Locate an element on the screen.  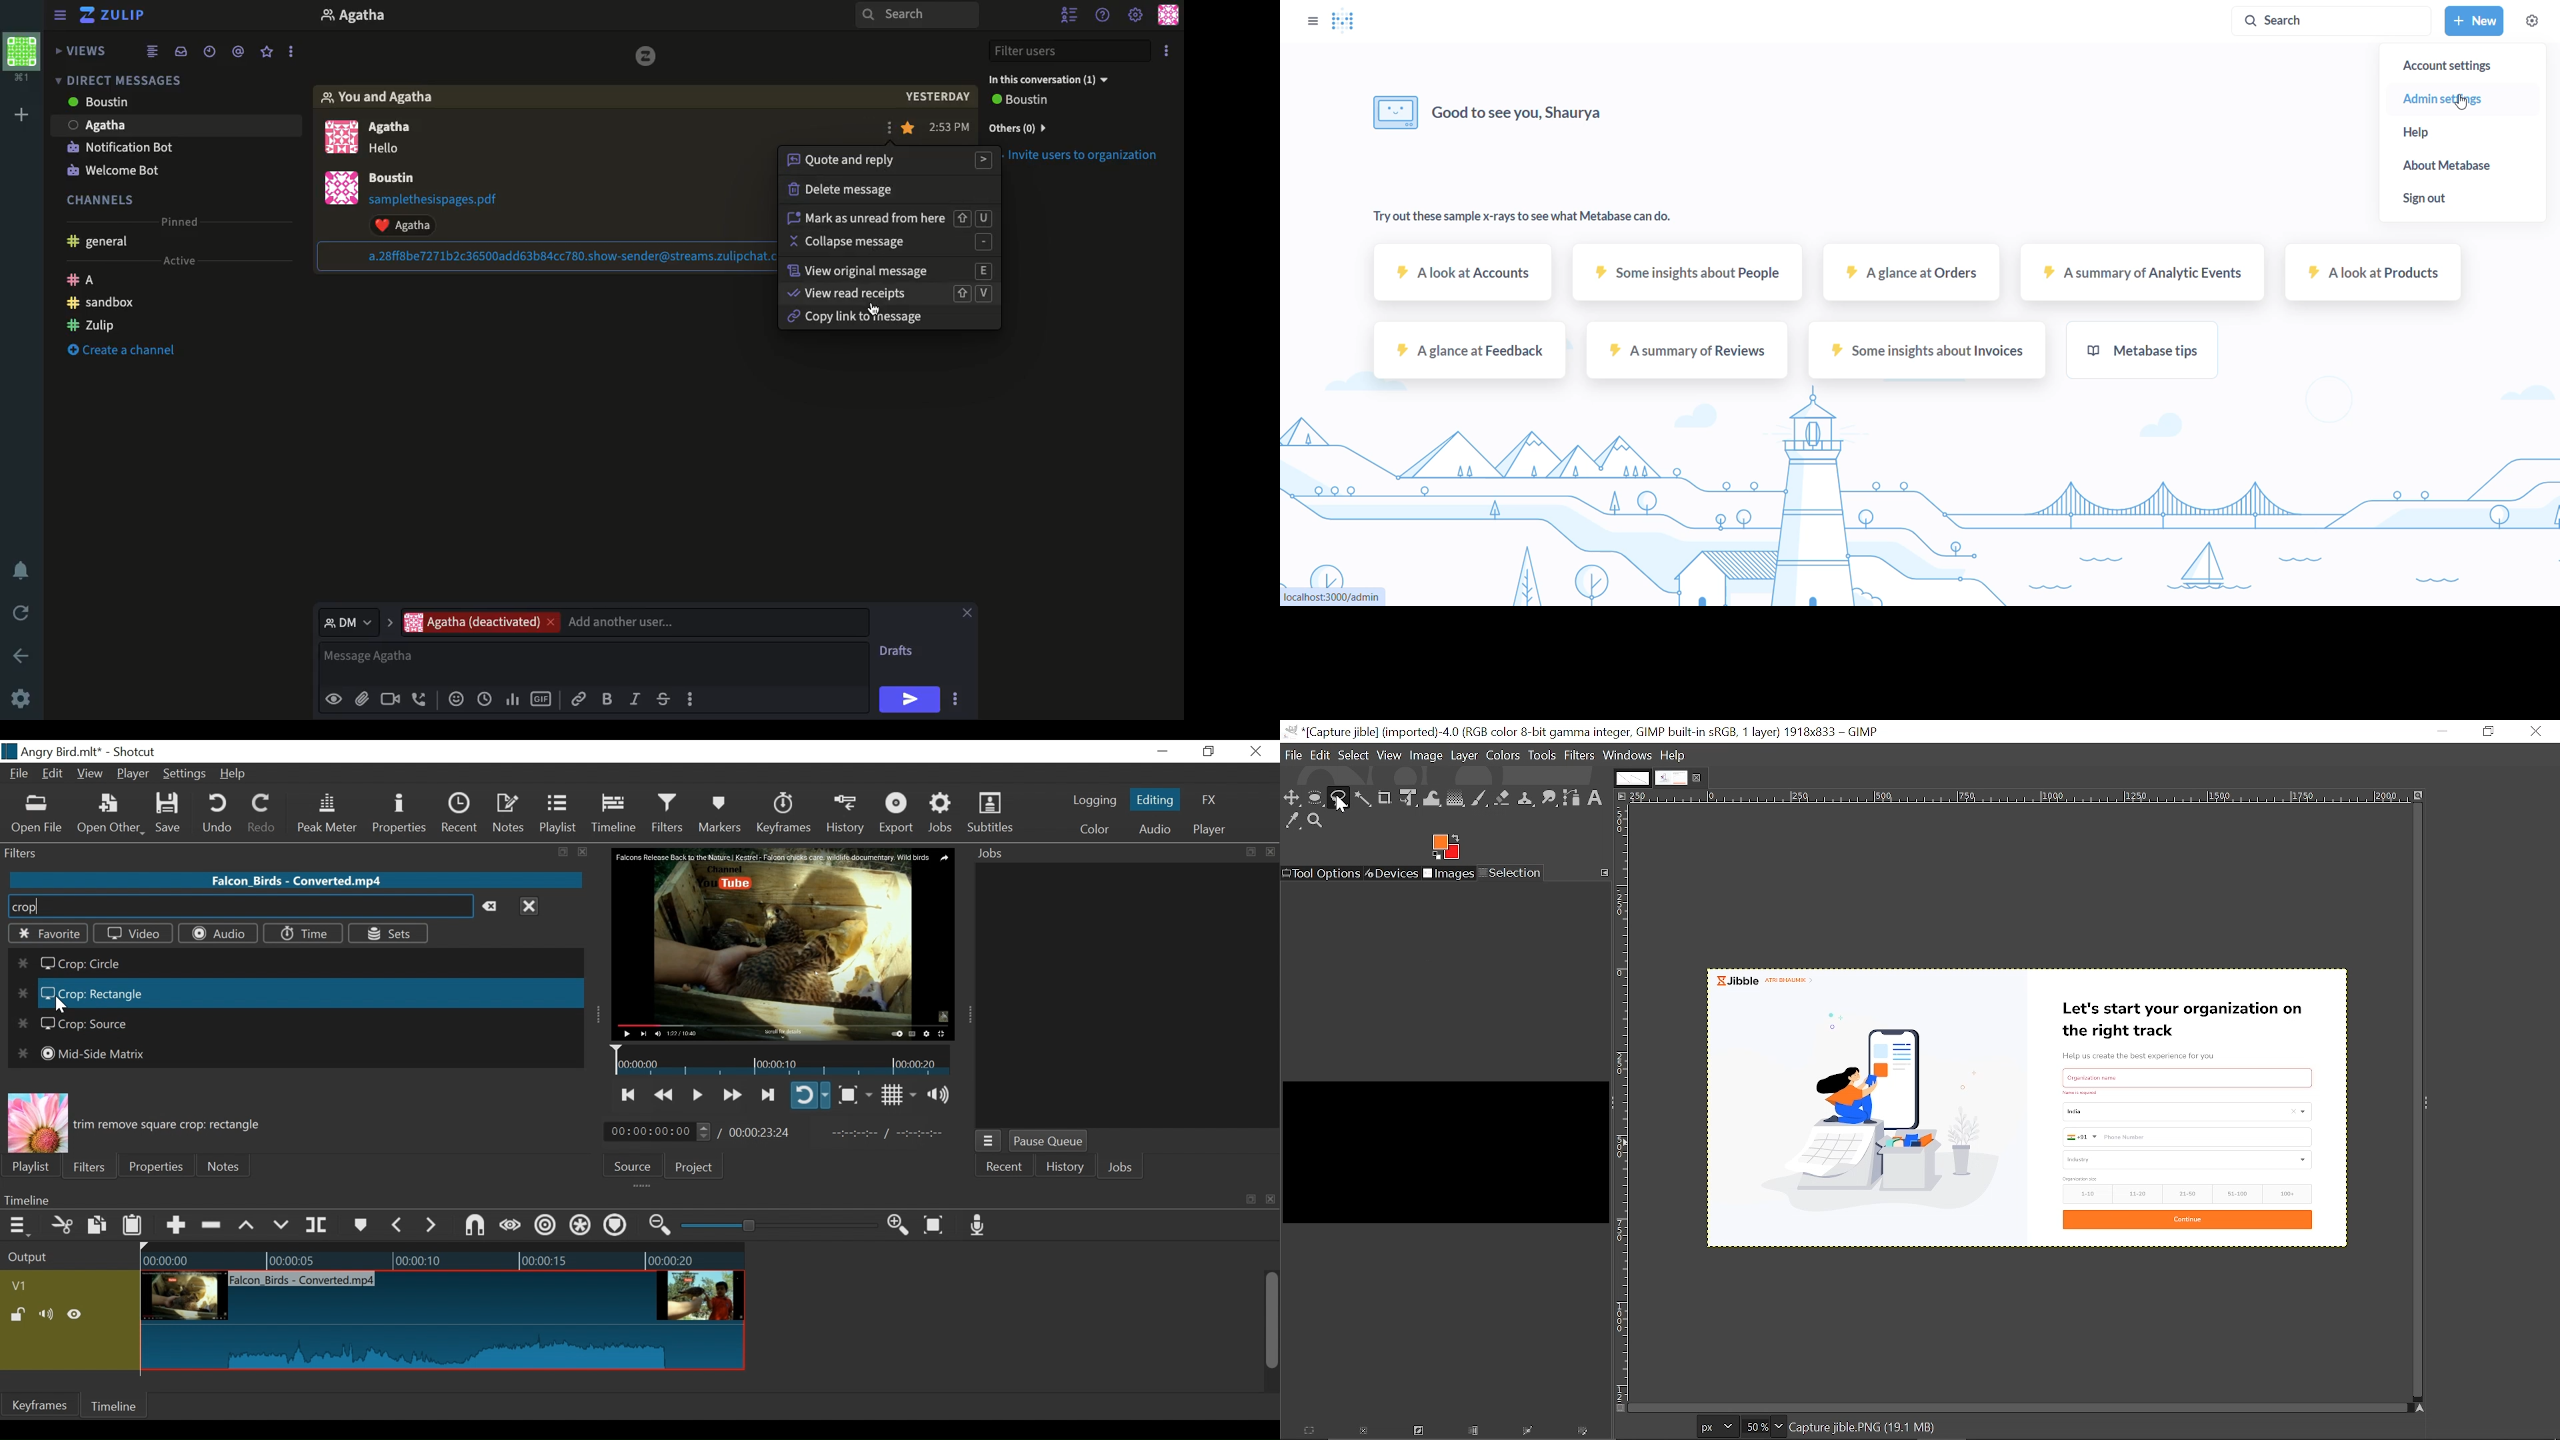
copy is located at coordinates (565, 853).